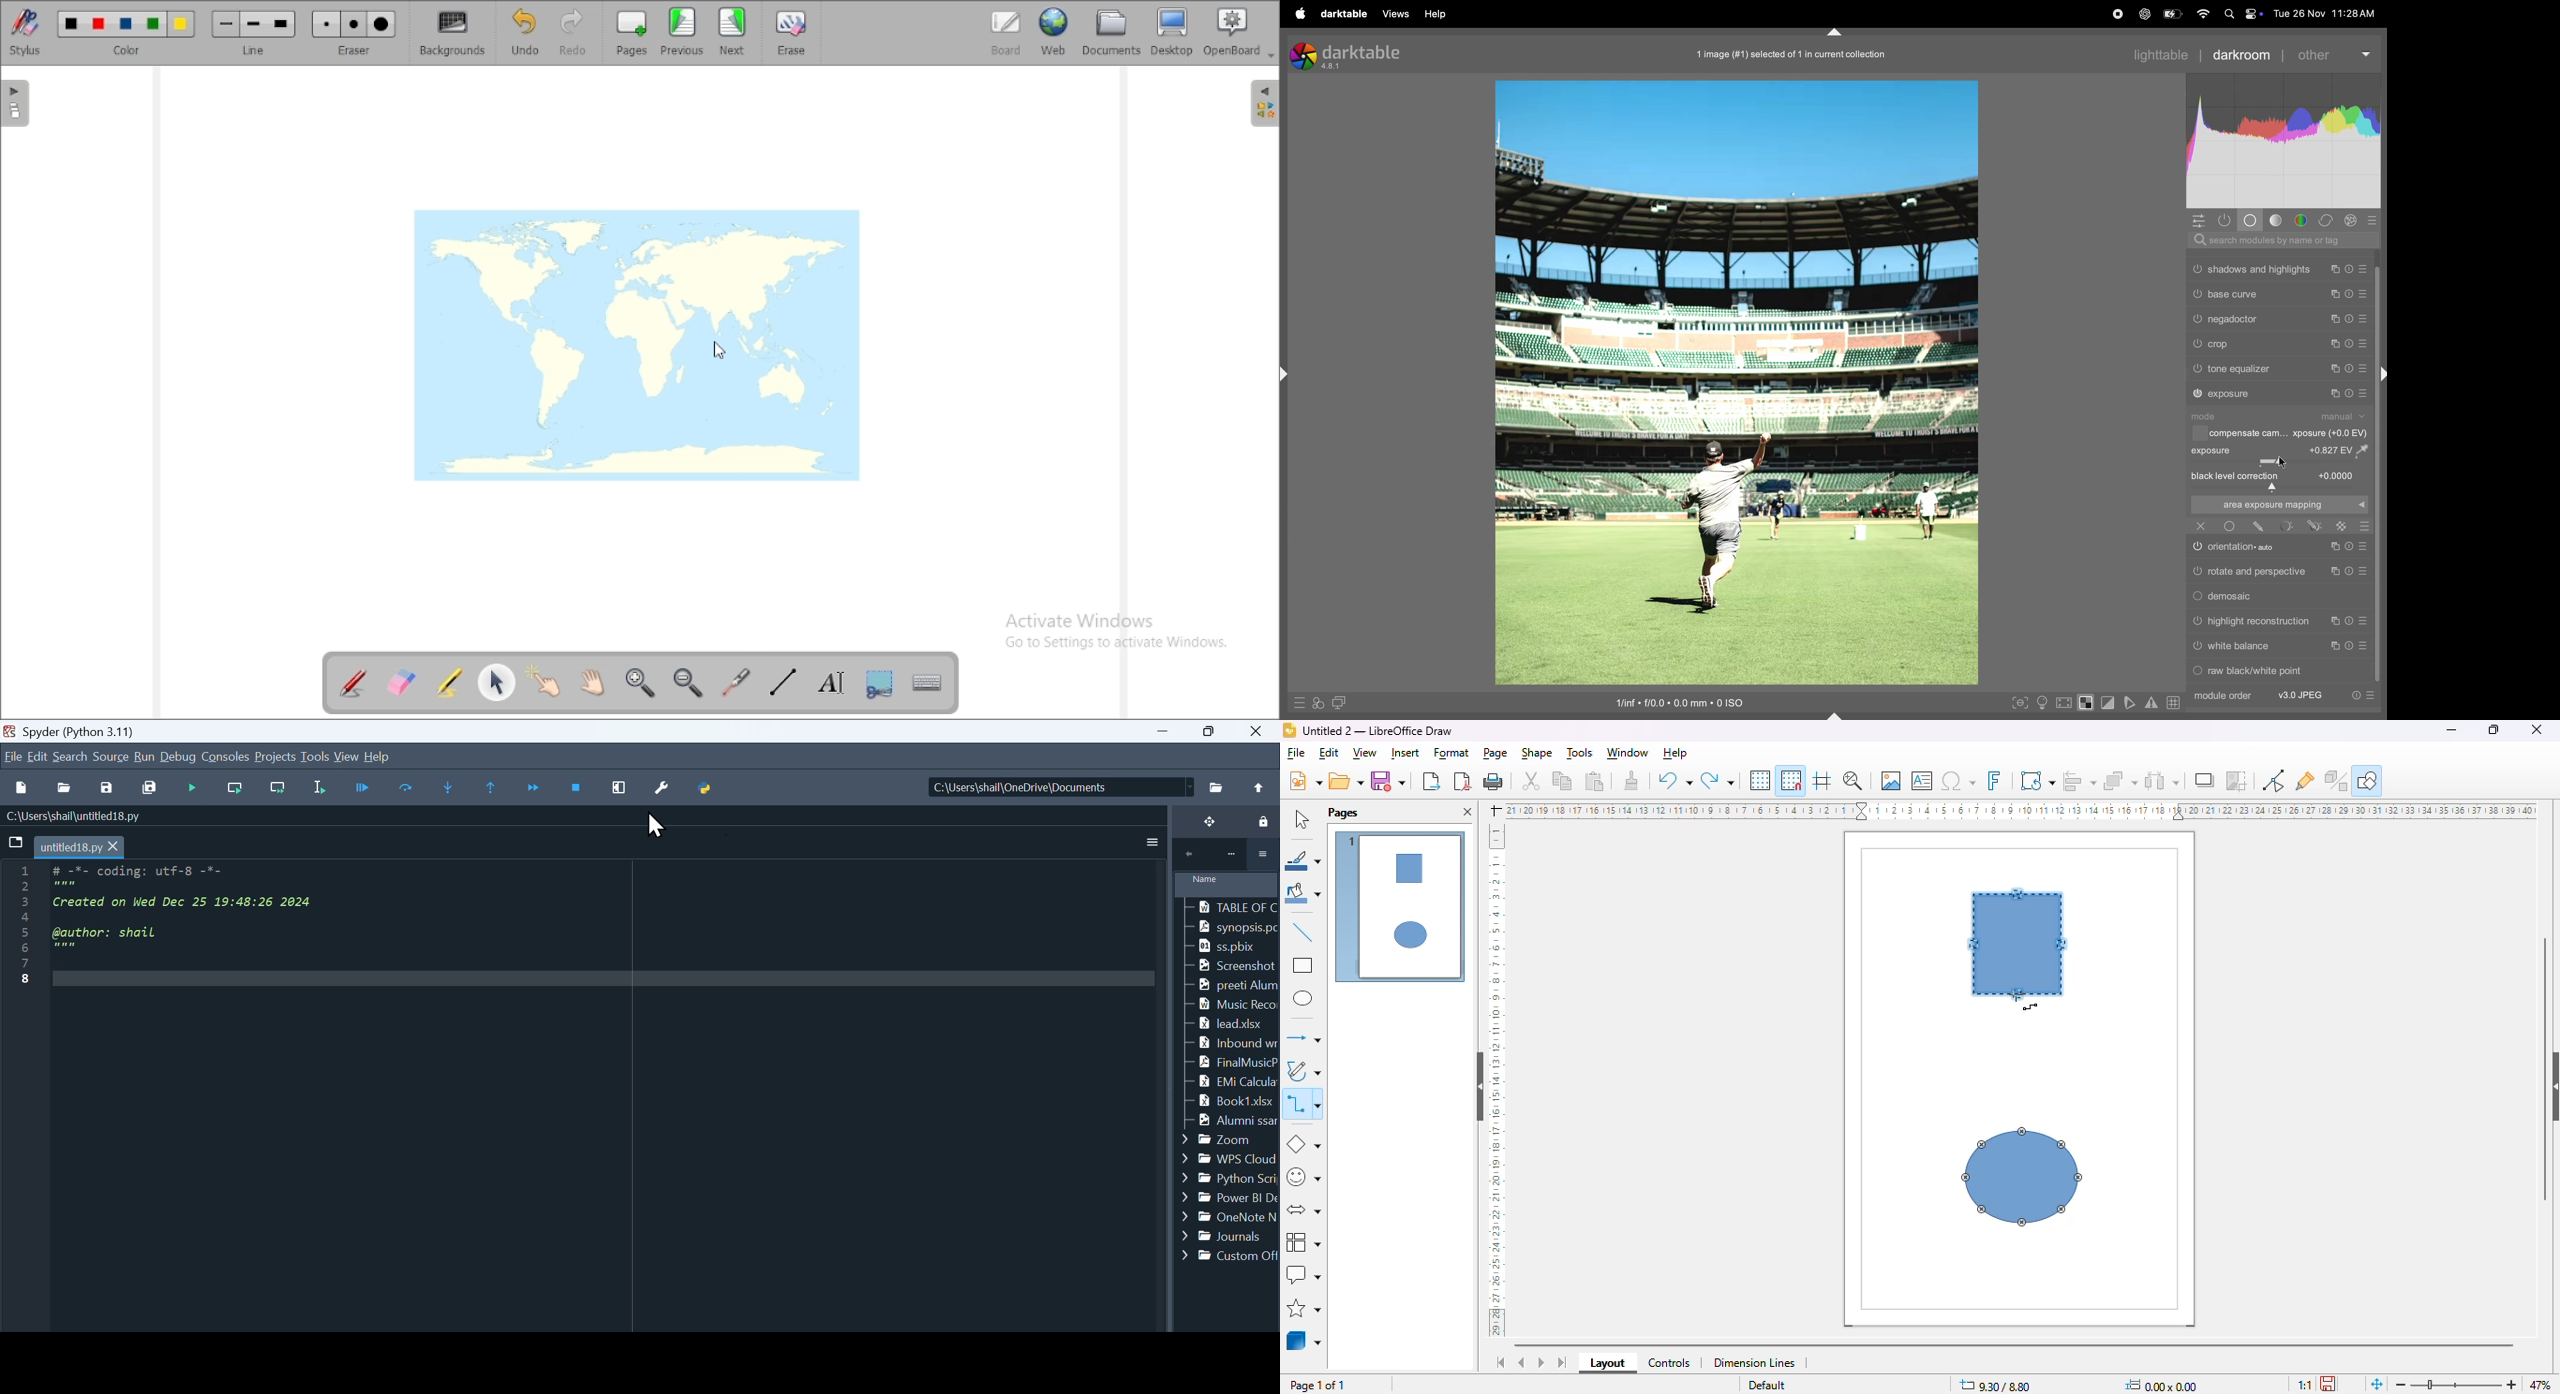 This screenshot has width=2576, height=1400. Describe the element at coordinates (2236, 476) in the screenshot. I see `black level correcion` at that location.